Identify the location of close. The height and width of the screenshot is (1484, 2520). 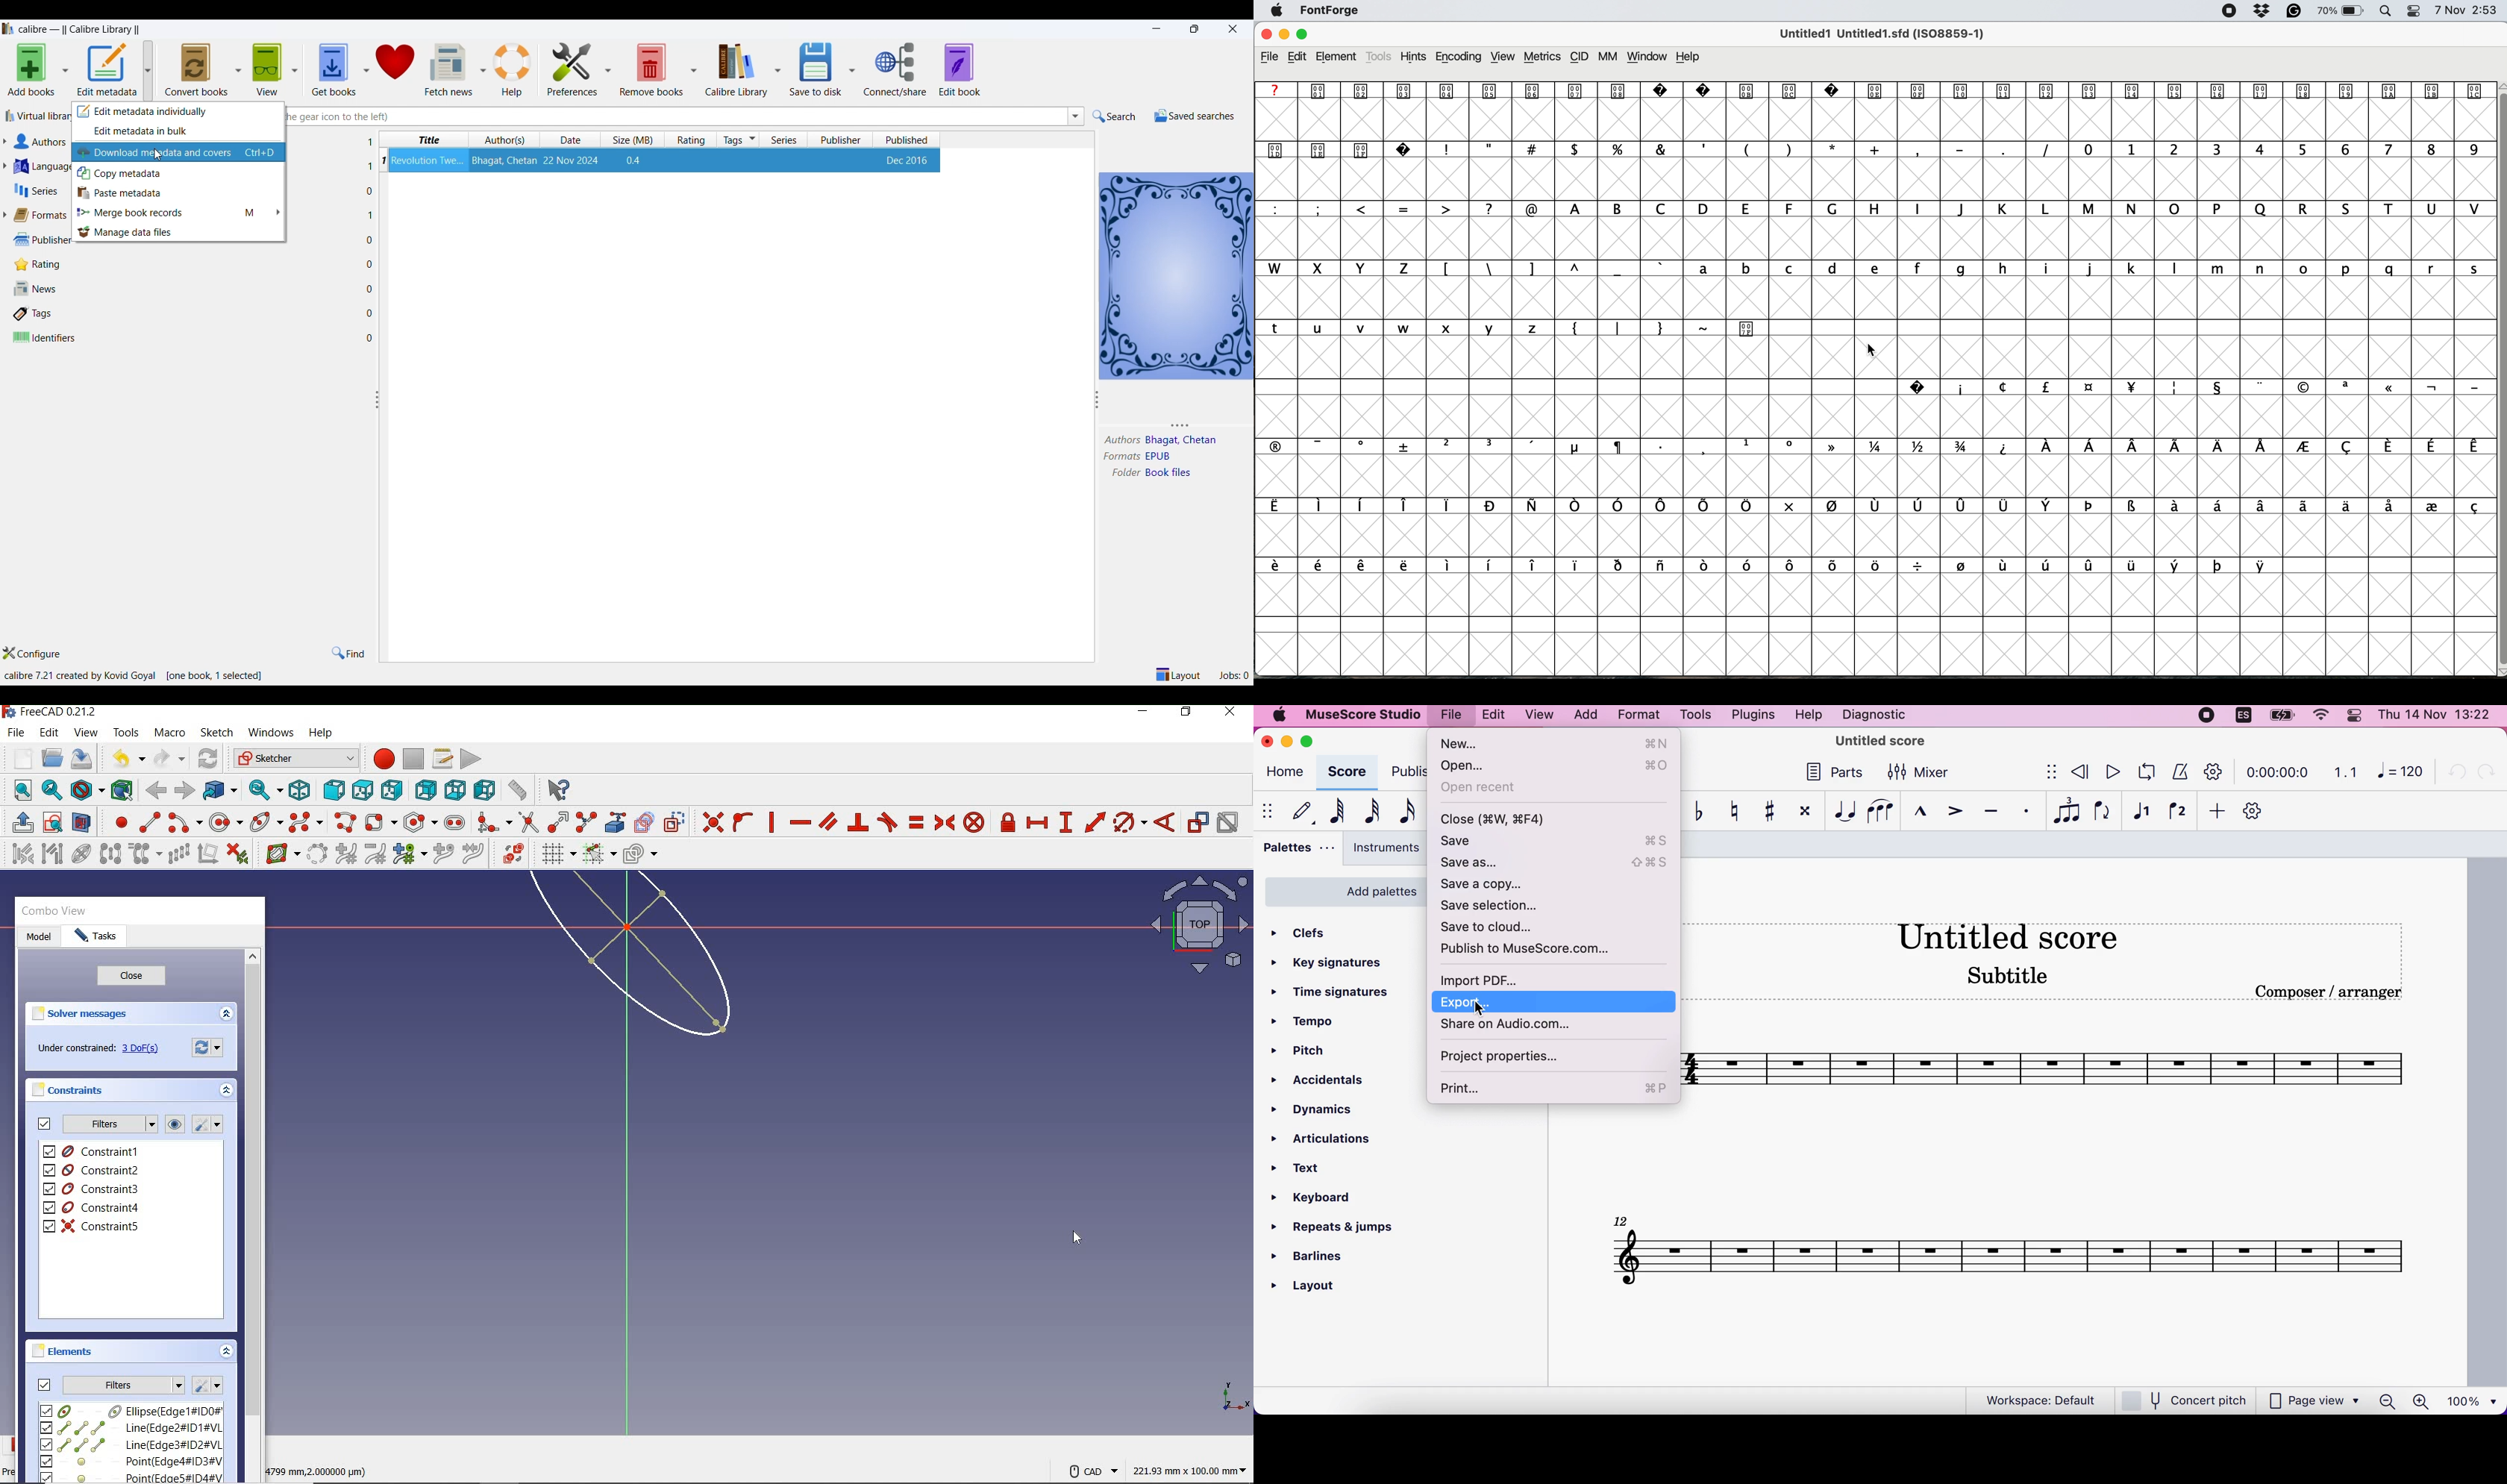
(1269, 742).